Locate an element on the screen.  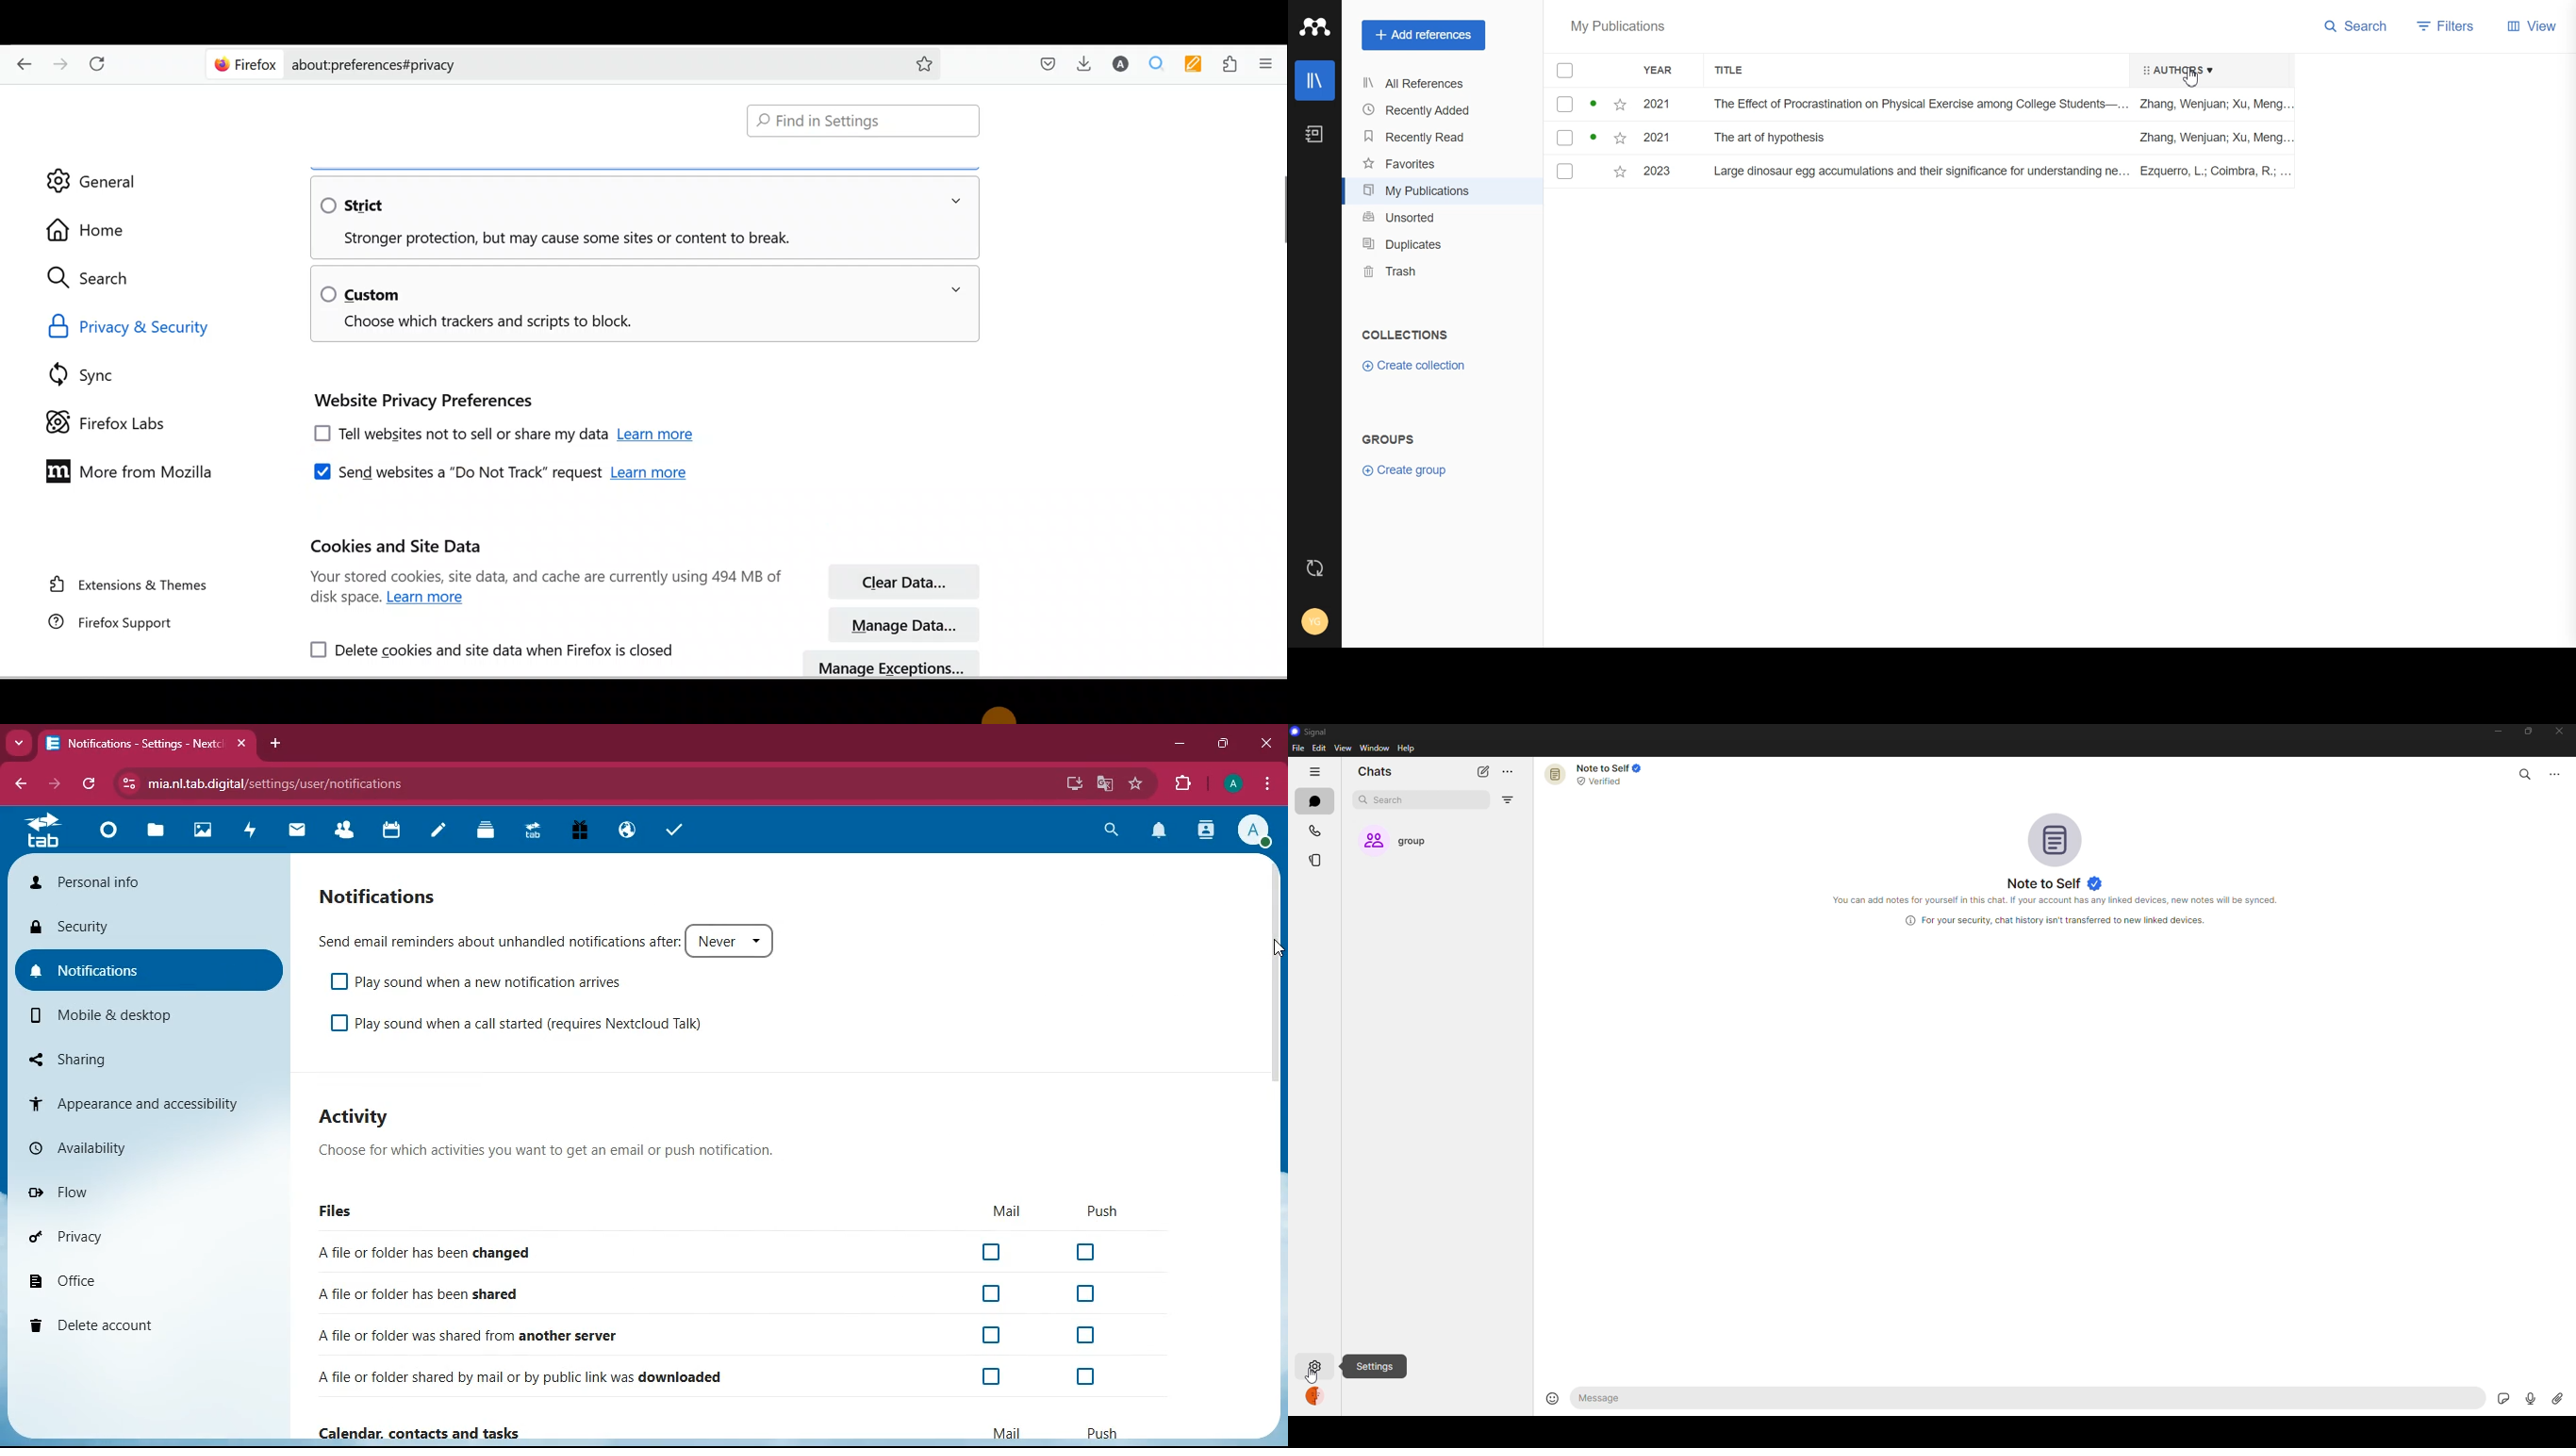
My Publications is located at coordinates (1618, 28).